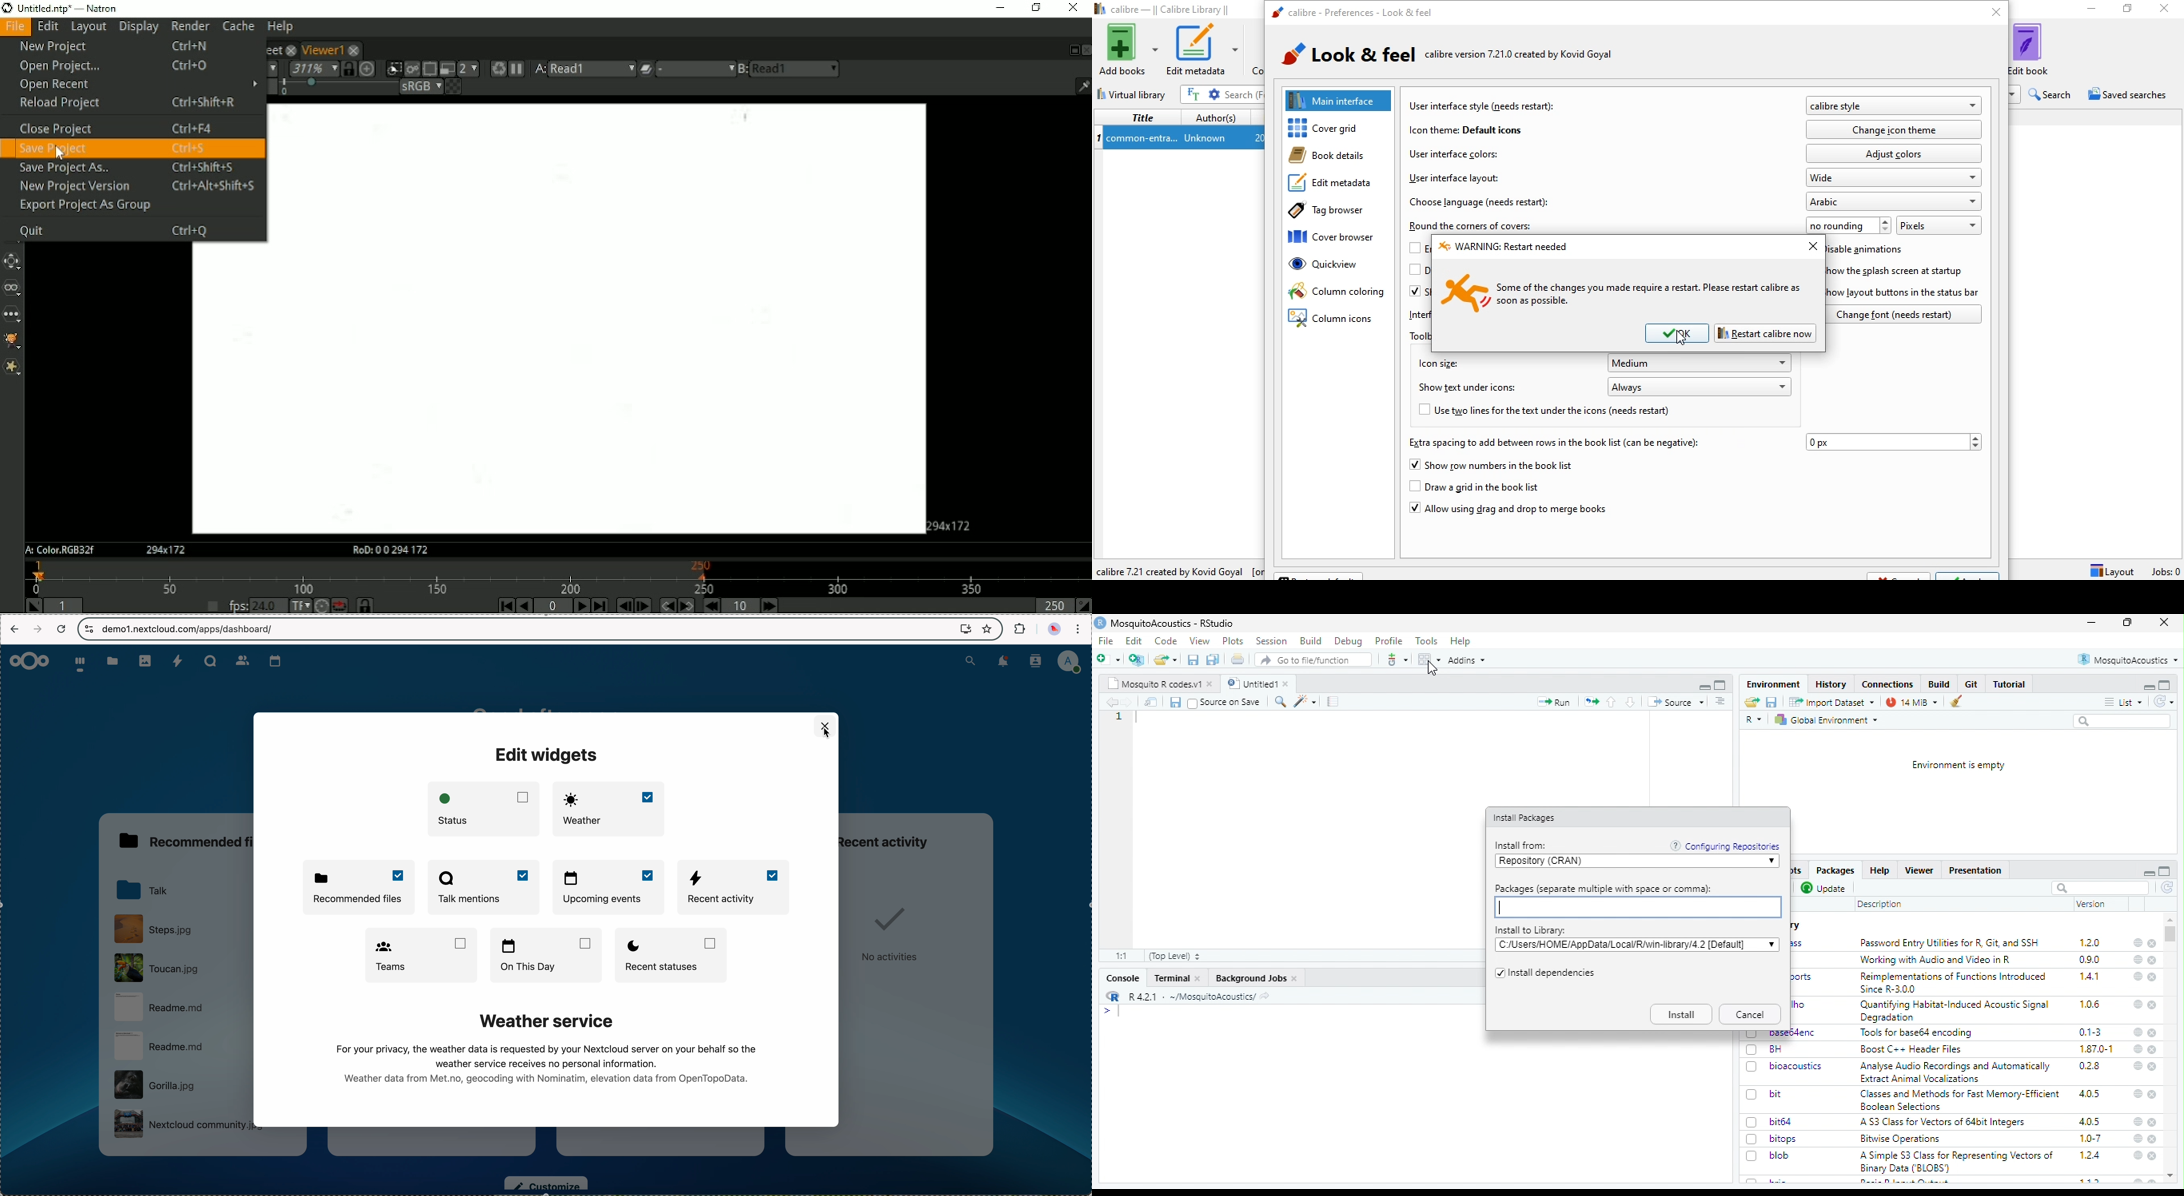 The width and height of the screenshot is (2184, 1204). What do you see at coordinates (1889, 684) in the screenshot?
I see `Connections` at bounding box center [1889, 684].